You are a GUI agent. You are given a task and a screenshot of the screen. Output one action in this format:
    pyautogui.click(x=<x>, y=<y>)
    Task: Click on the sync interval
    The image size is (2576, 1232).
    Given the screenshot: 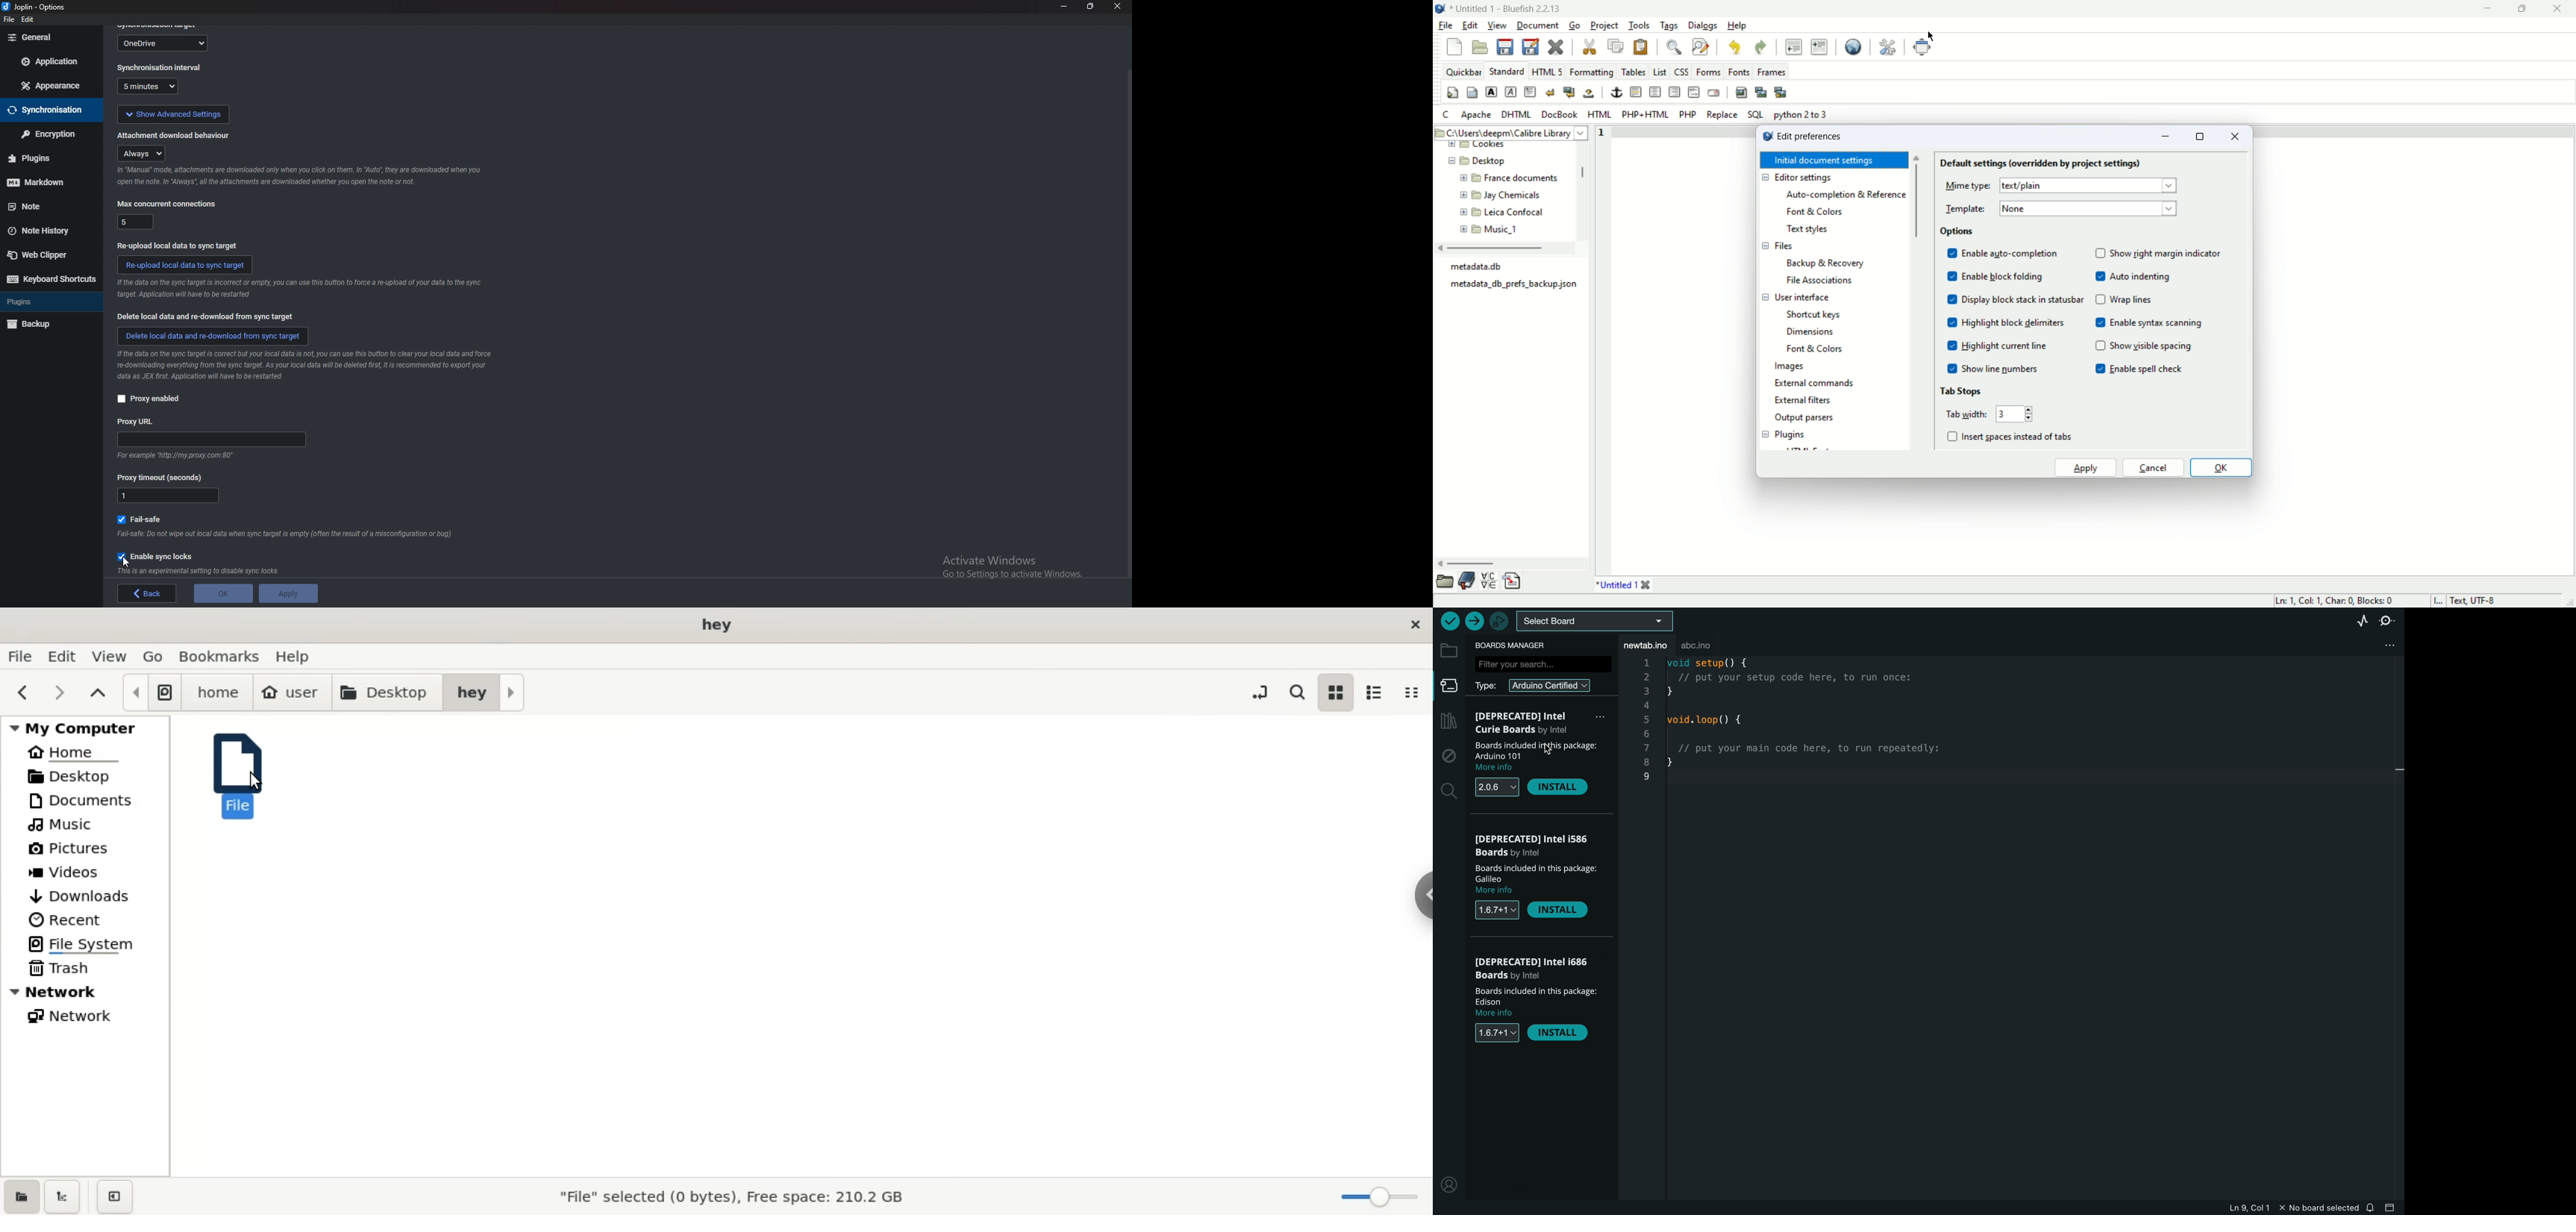 What is the action you would take?
    pyautogui.click(x=152, y=87)
    